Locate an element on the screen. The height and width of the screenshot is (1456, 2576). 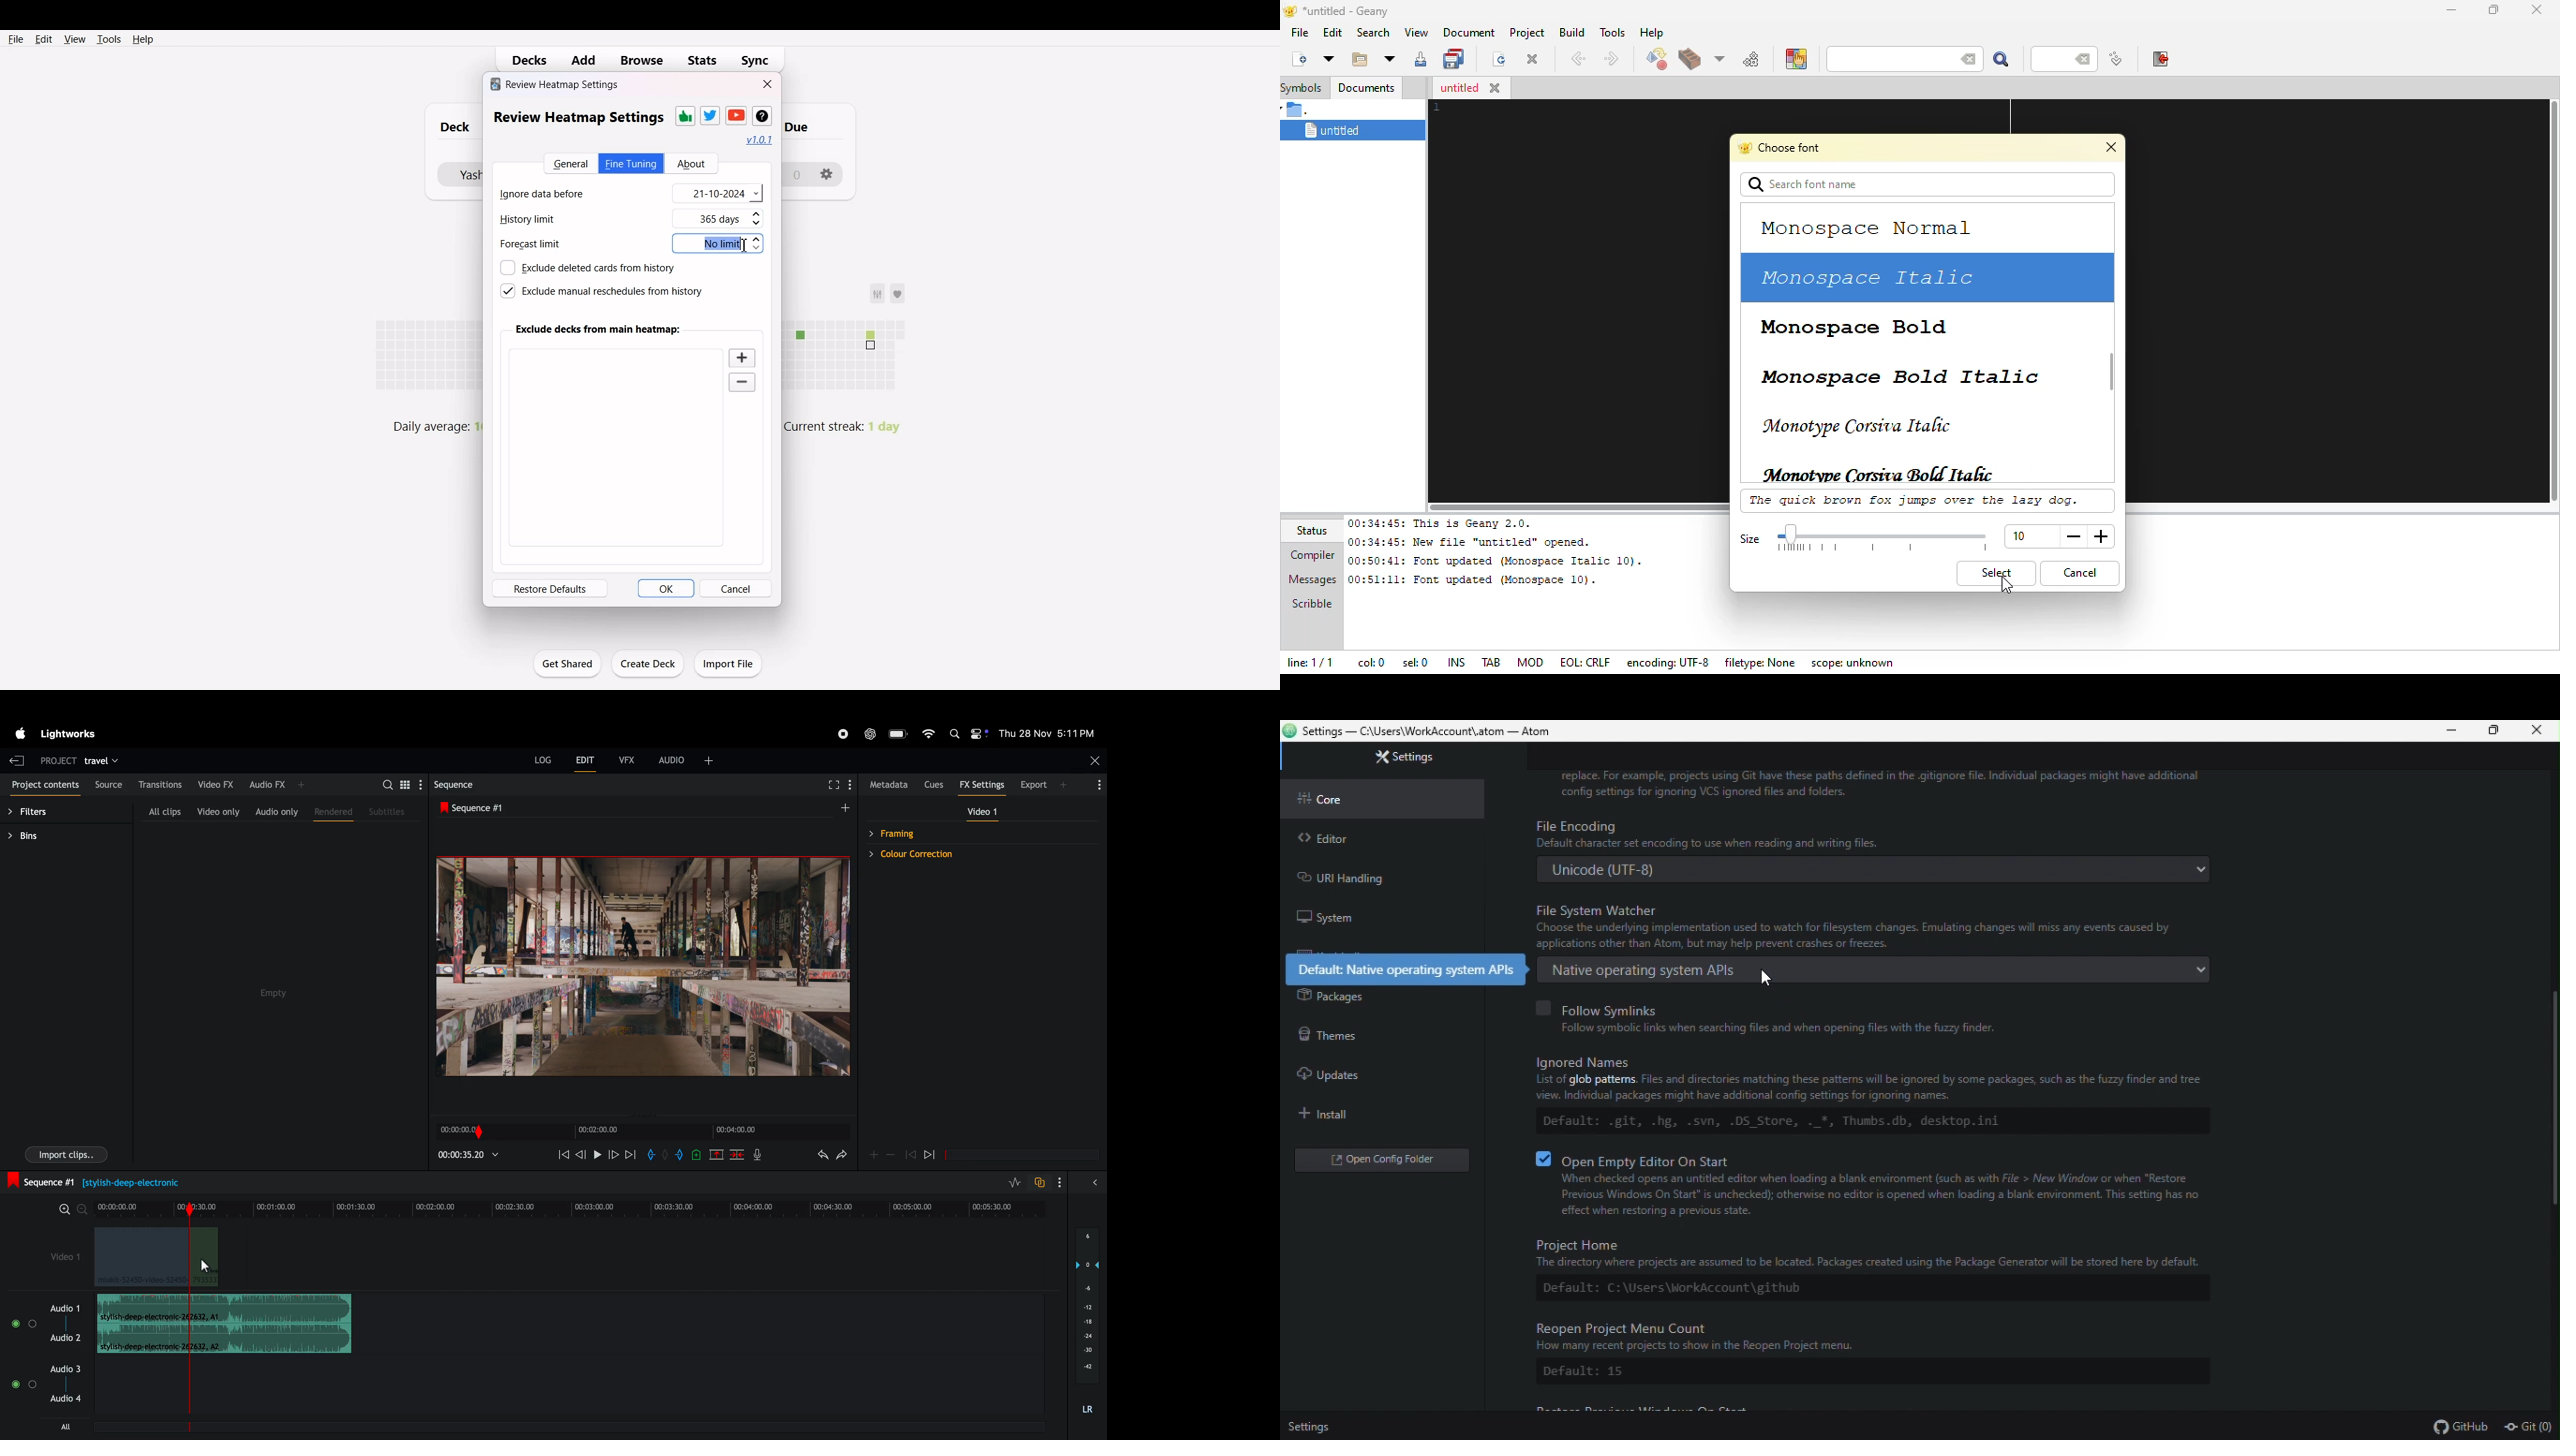
daily average is located at coordinates (428, 424).